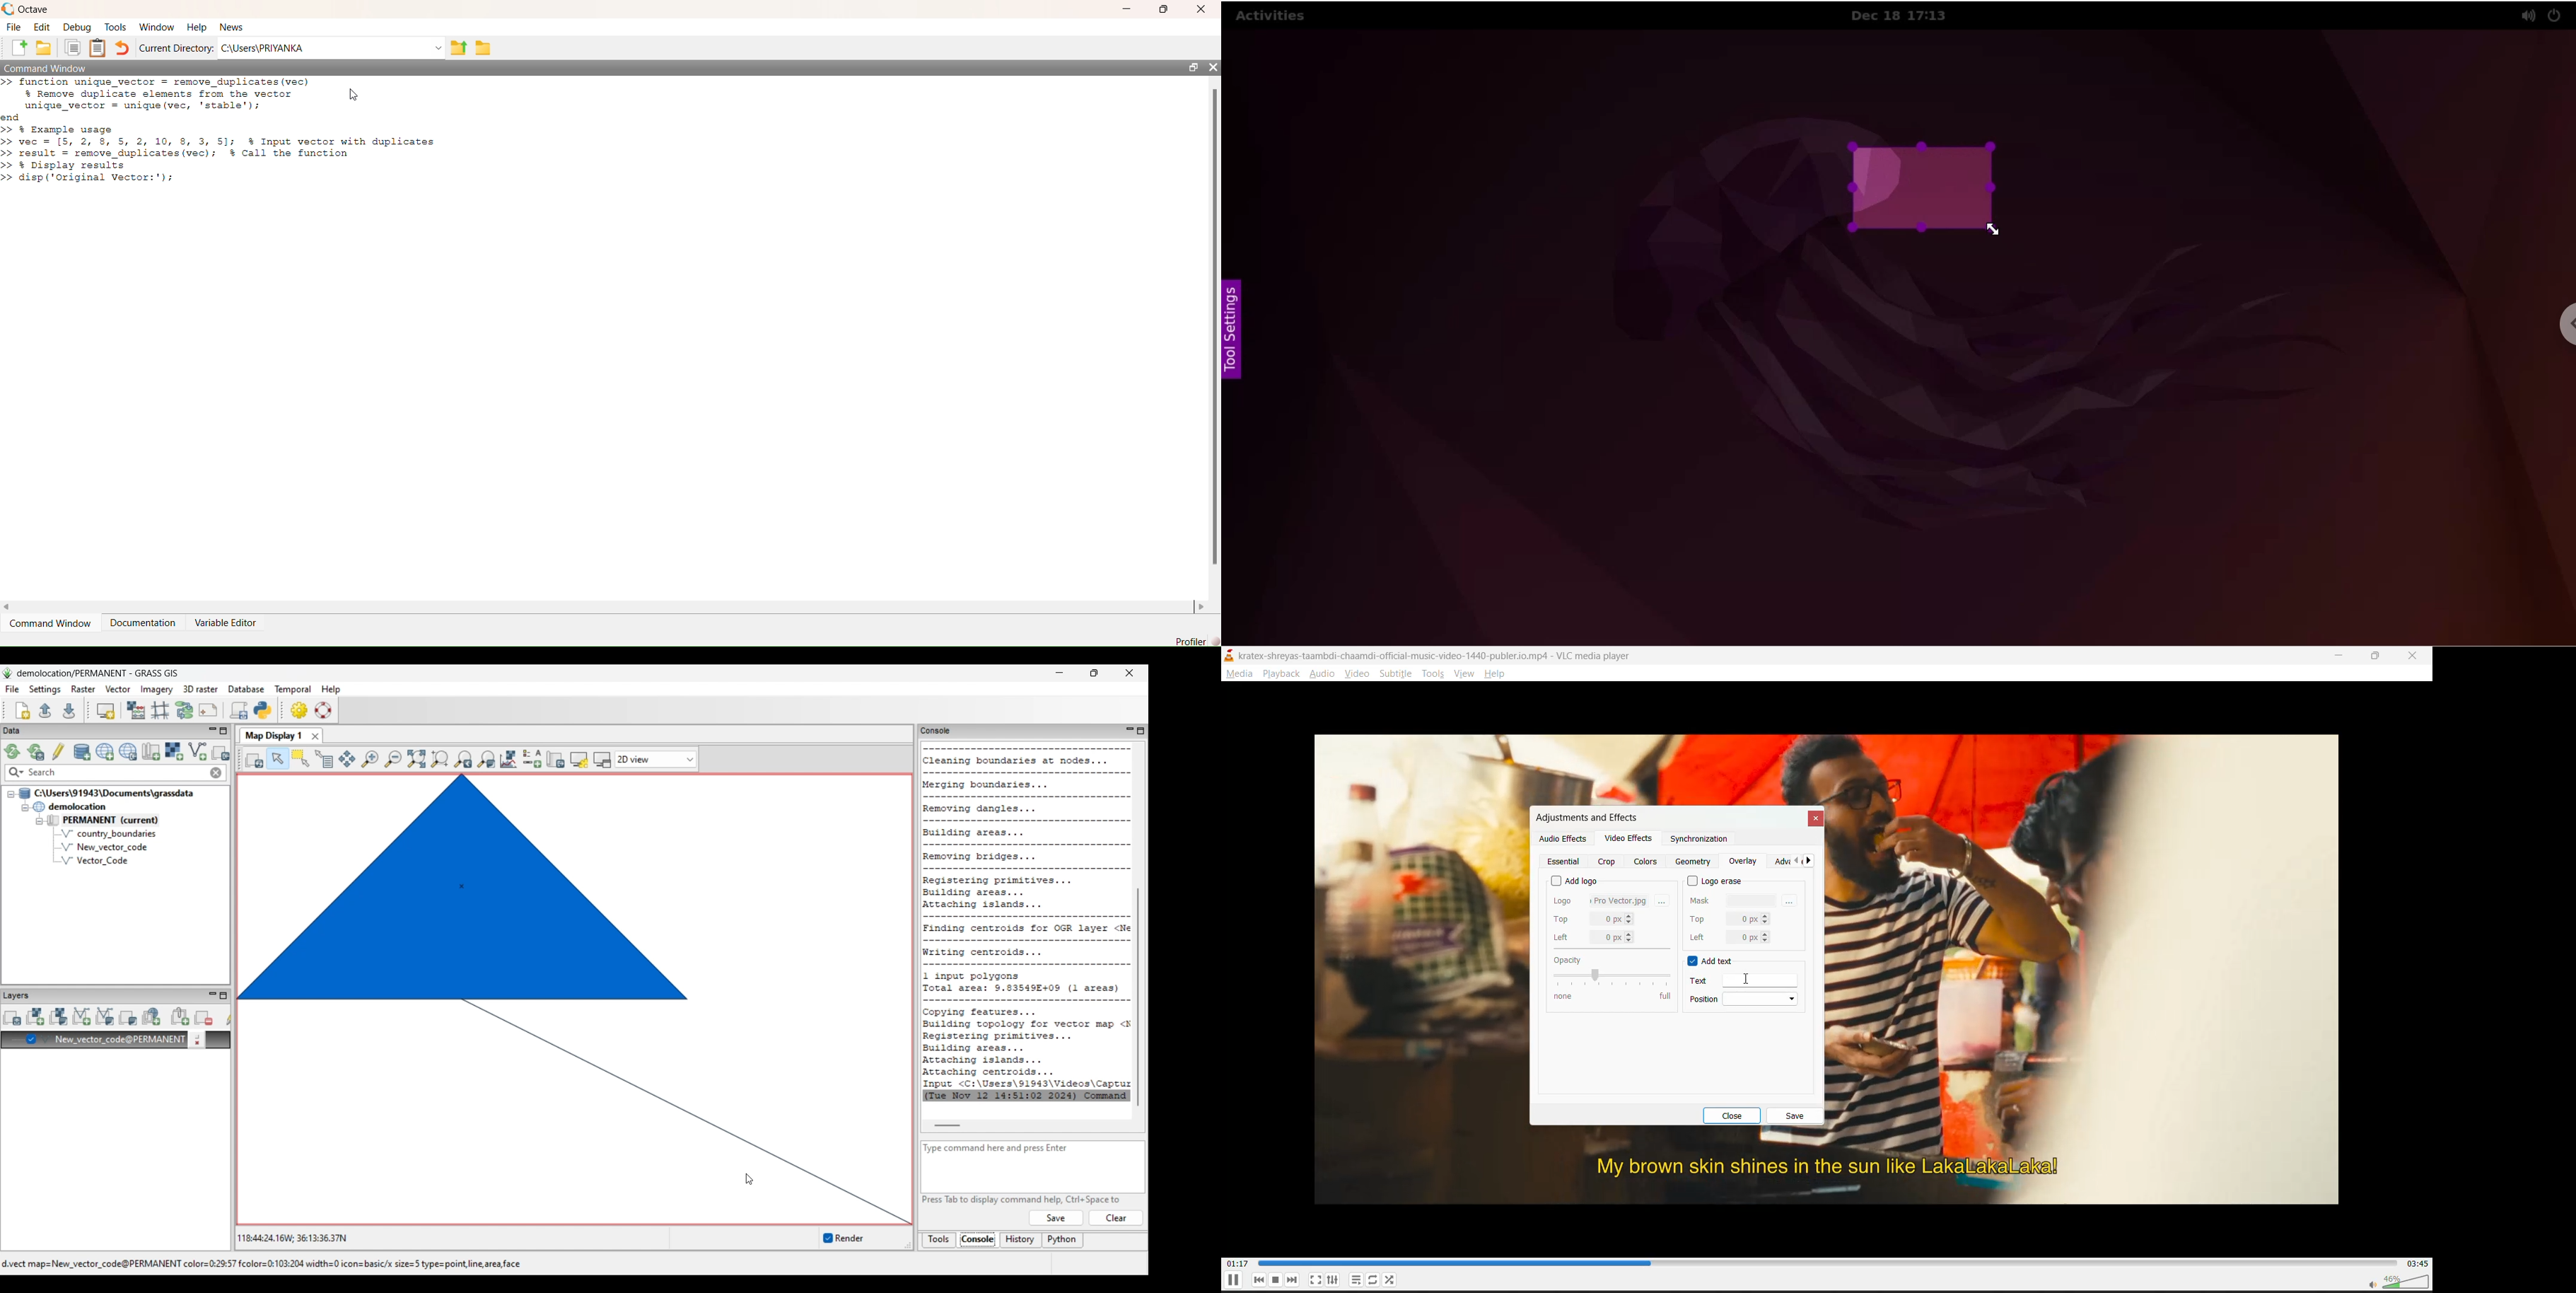  What do you see at coordinates (459, 48) in the screenshot?
I see `share folder` at bounding box center [459, 48].